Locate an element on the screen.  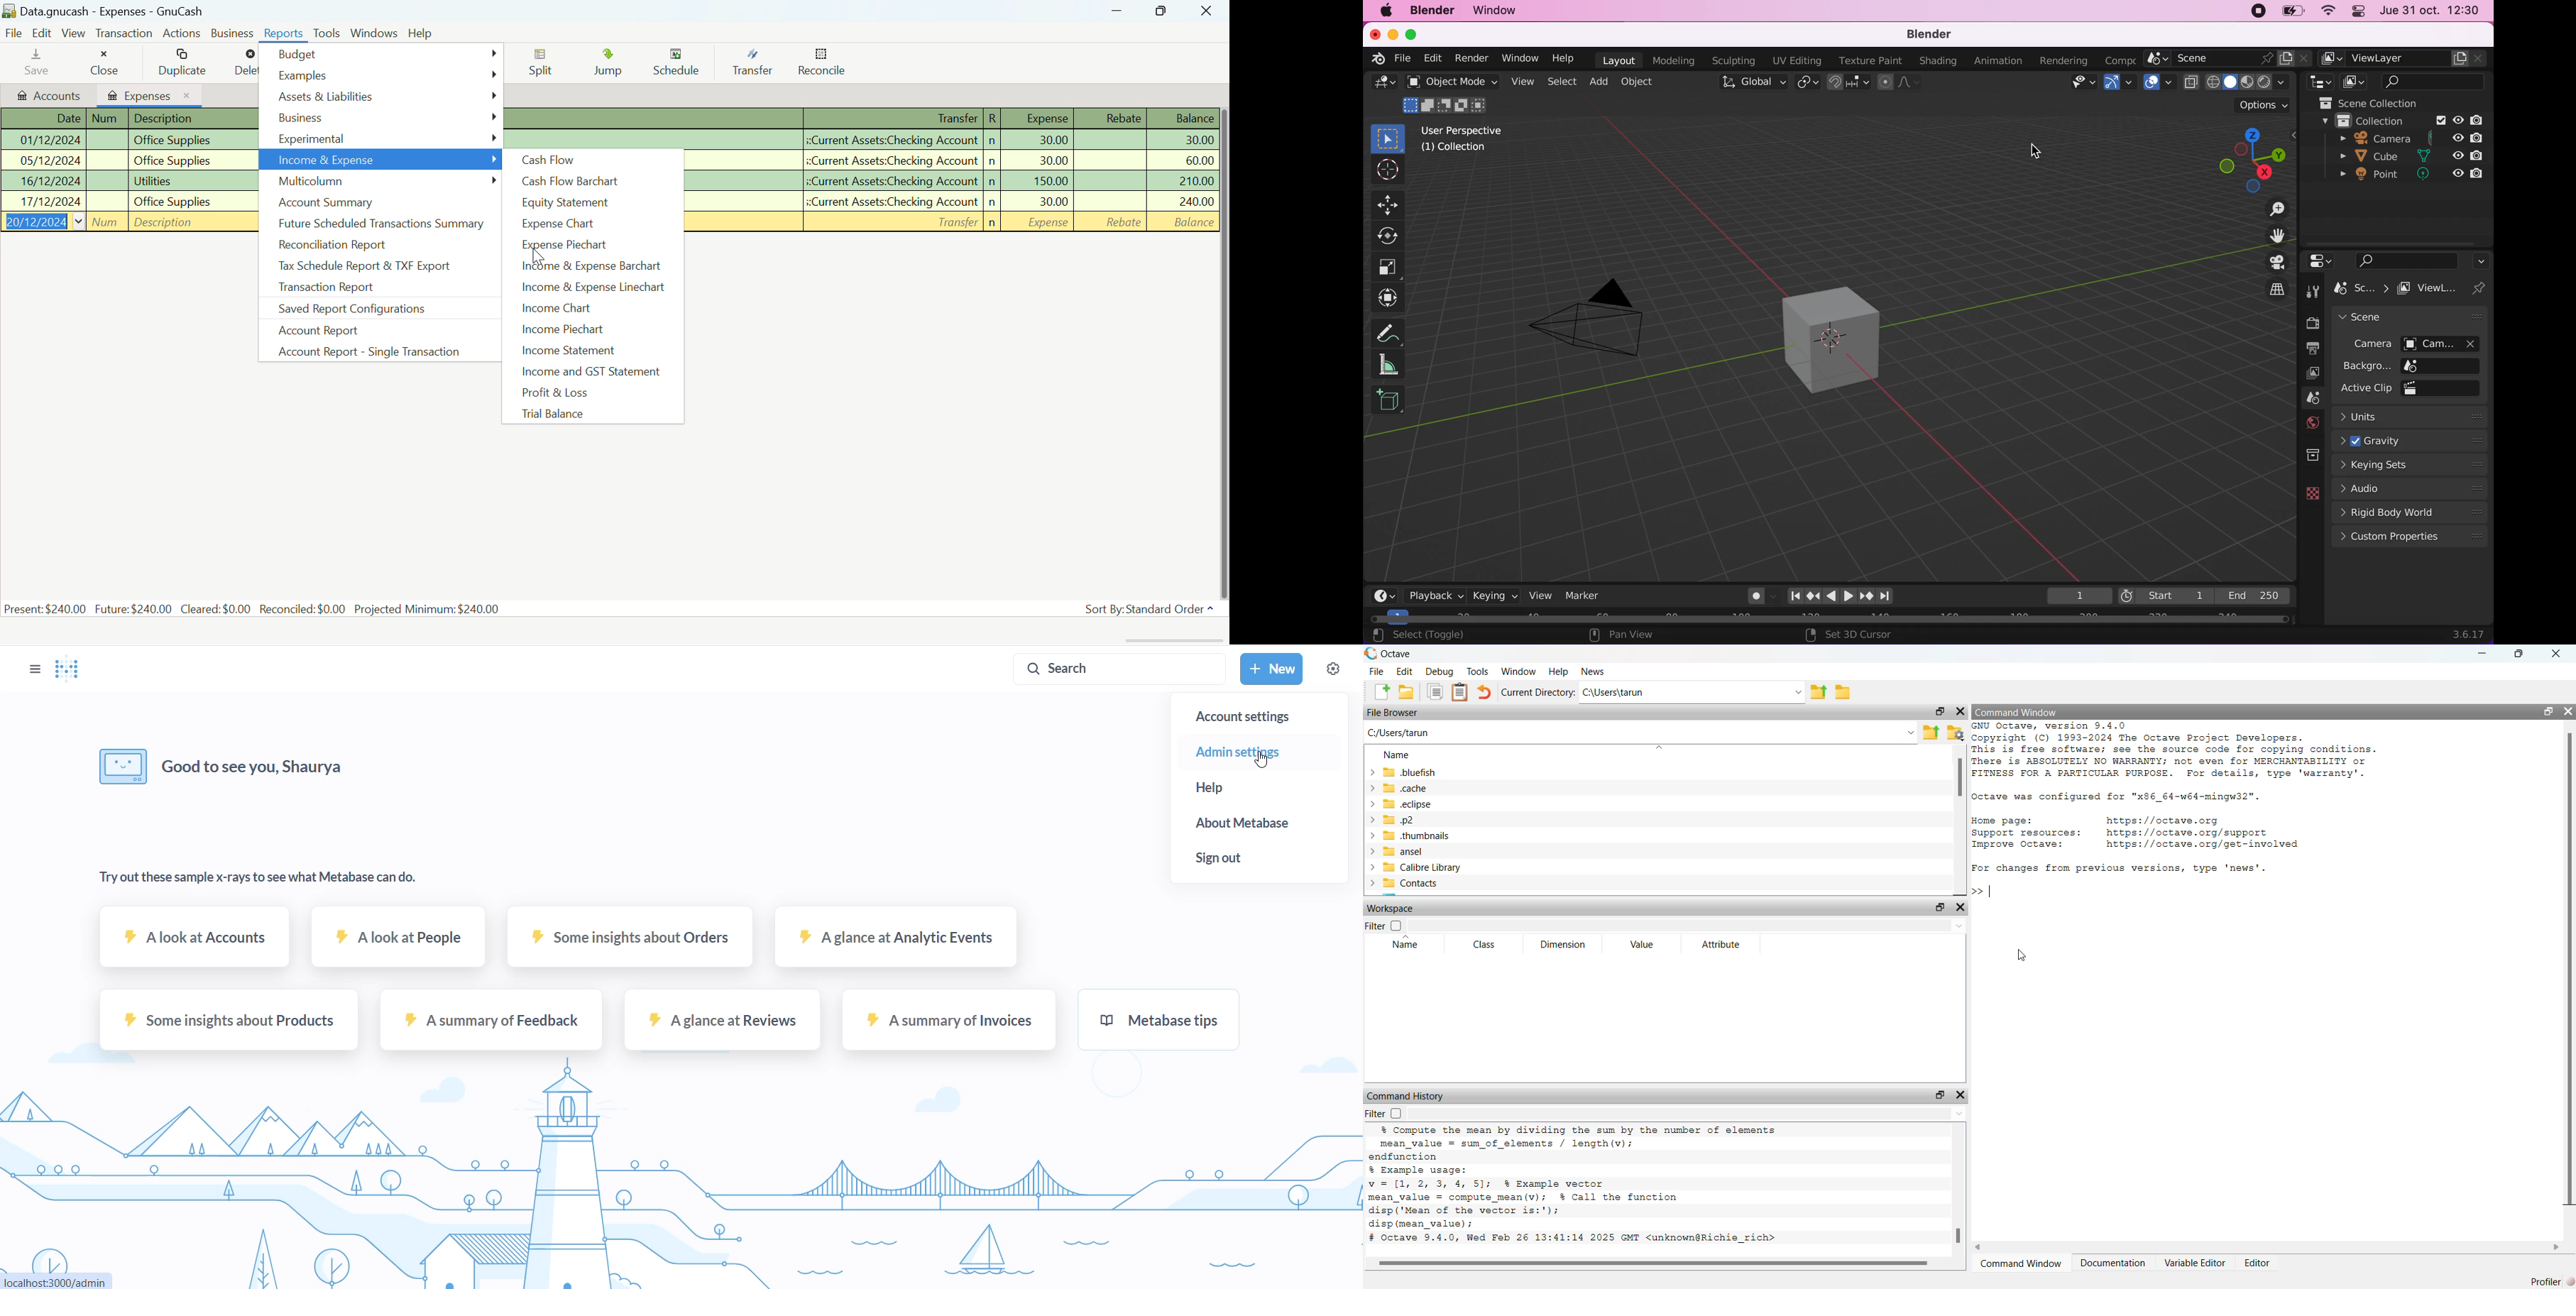
Cleared is located at coordinates (216, 608).